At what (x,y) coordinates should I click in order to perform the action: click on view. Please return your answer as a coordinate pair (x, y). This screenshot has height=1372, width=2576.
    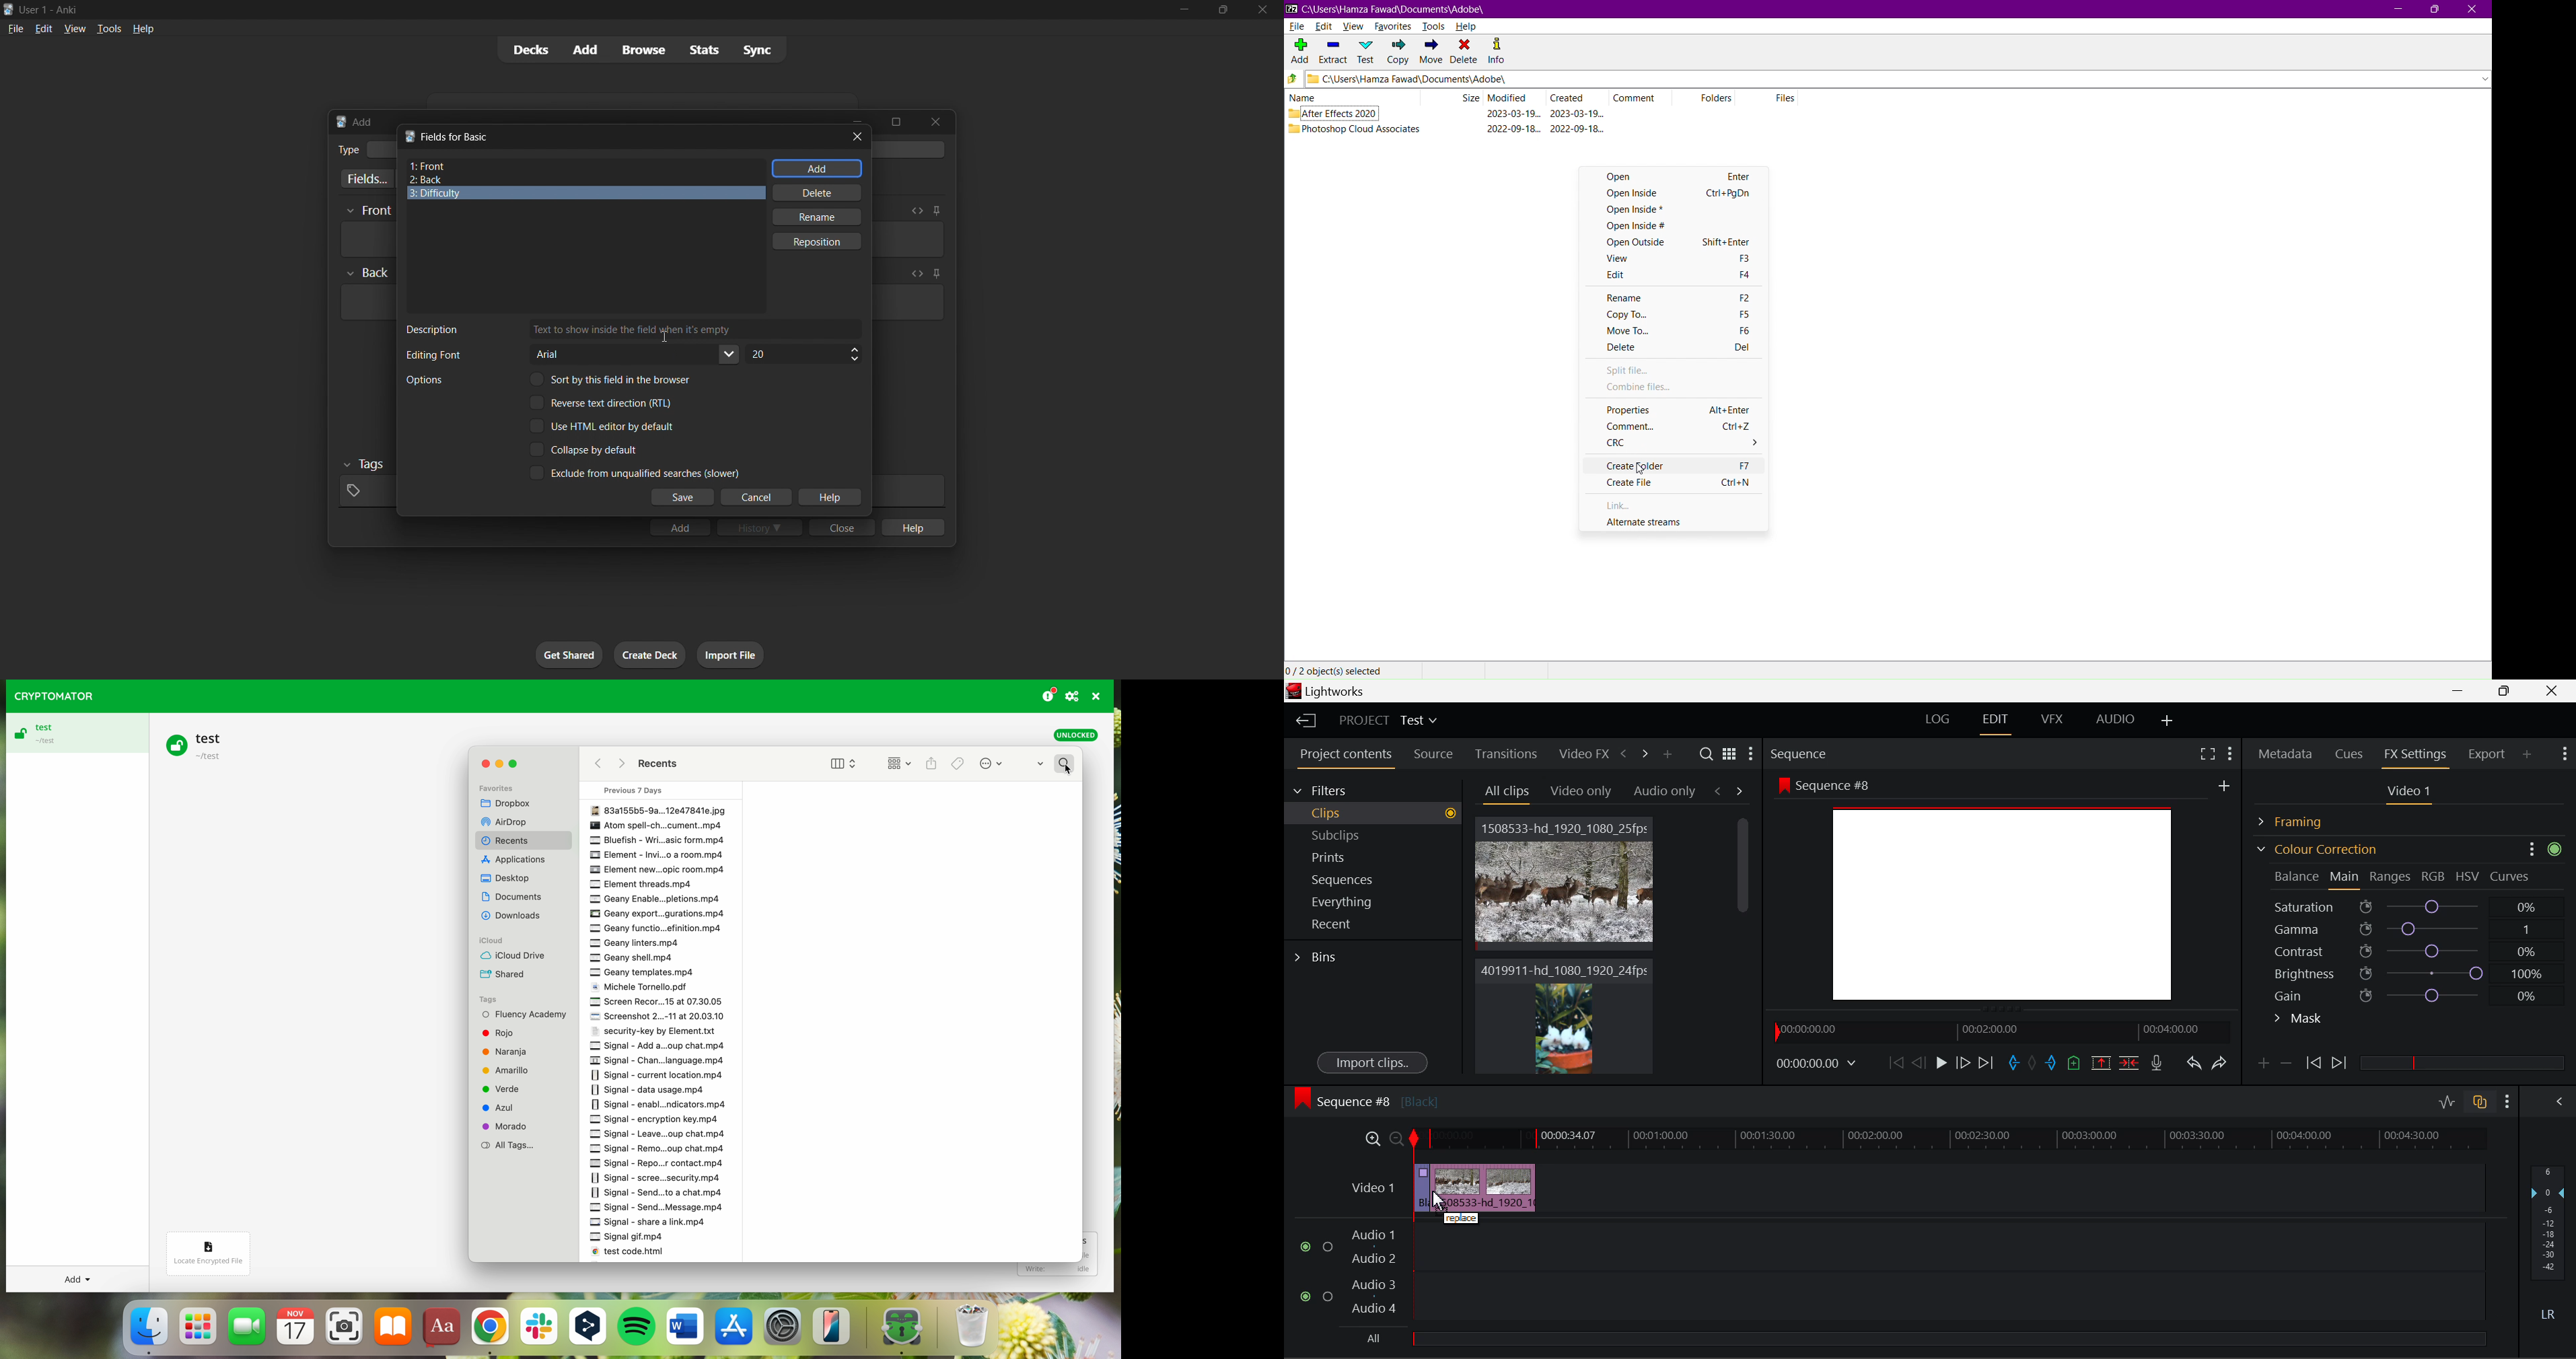
    Looking at the image, I should click on (75, 28).